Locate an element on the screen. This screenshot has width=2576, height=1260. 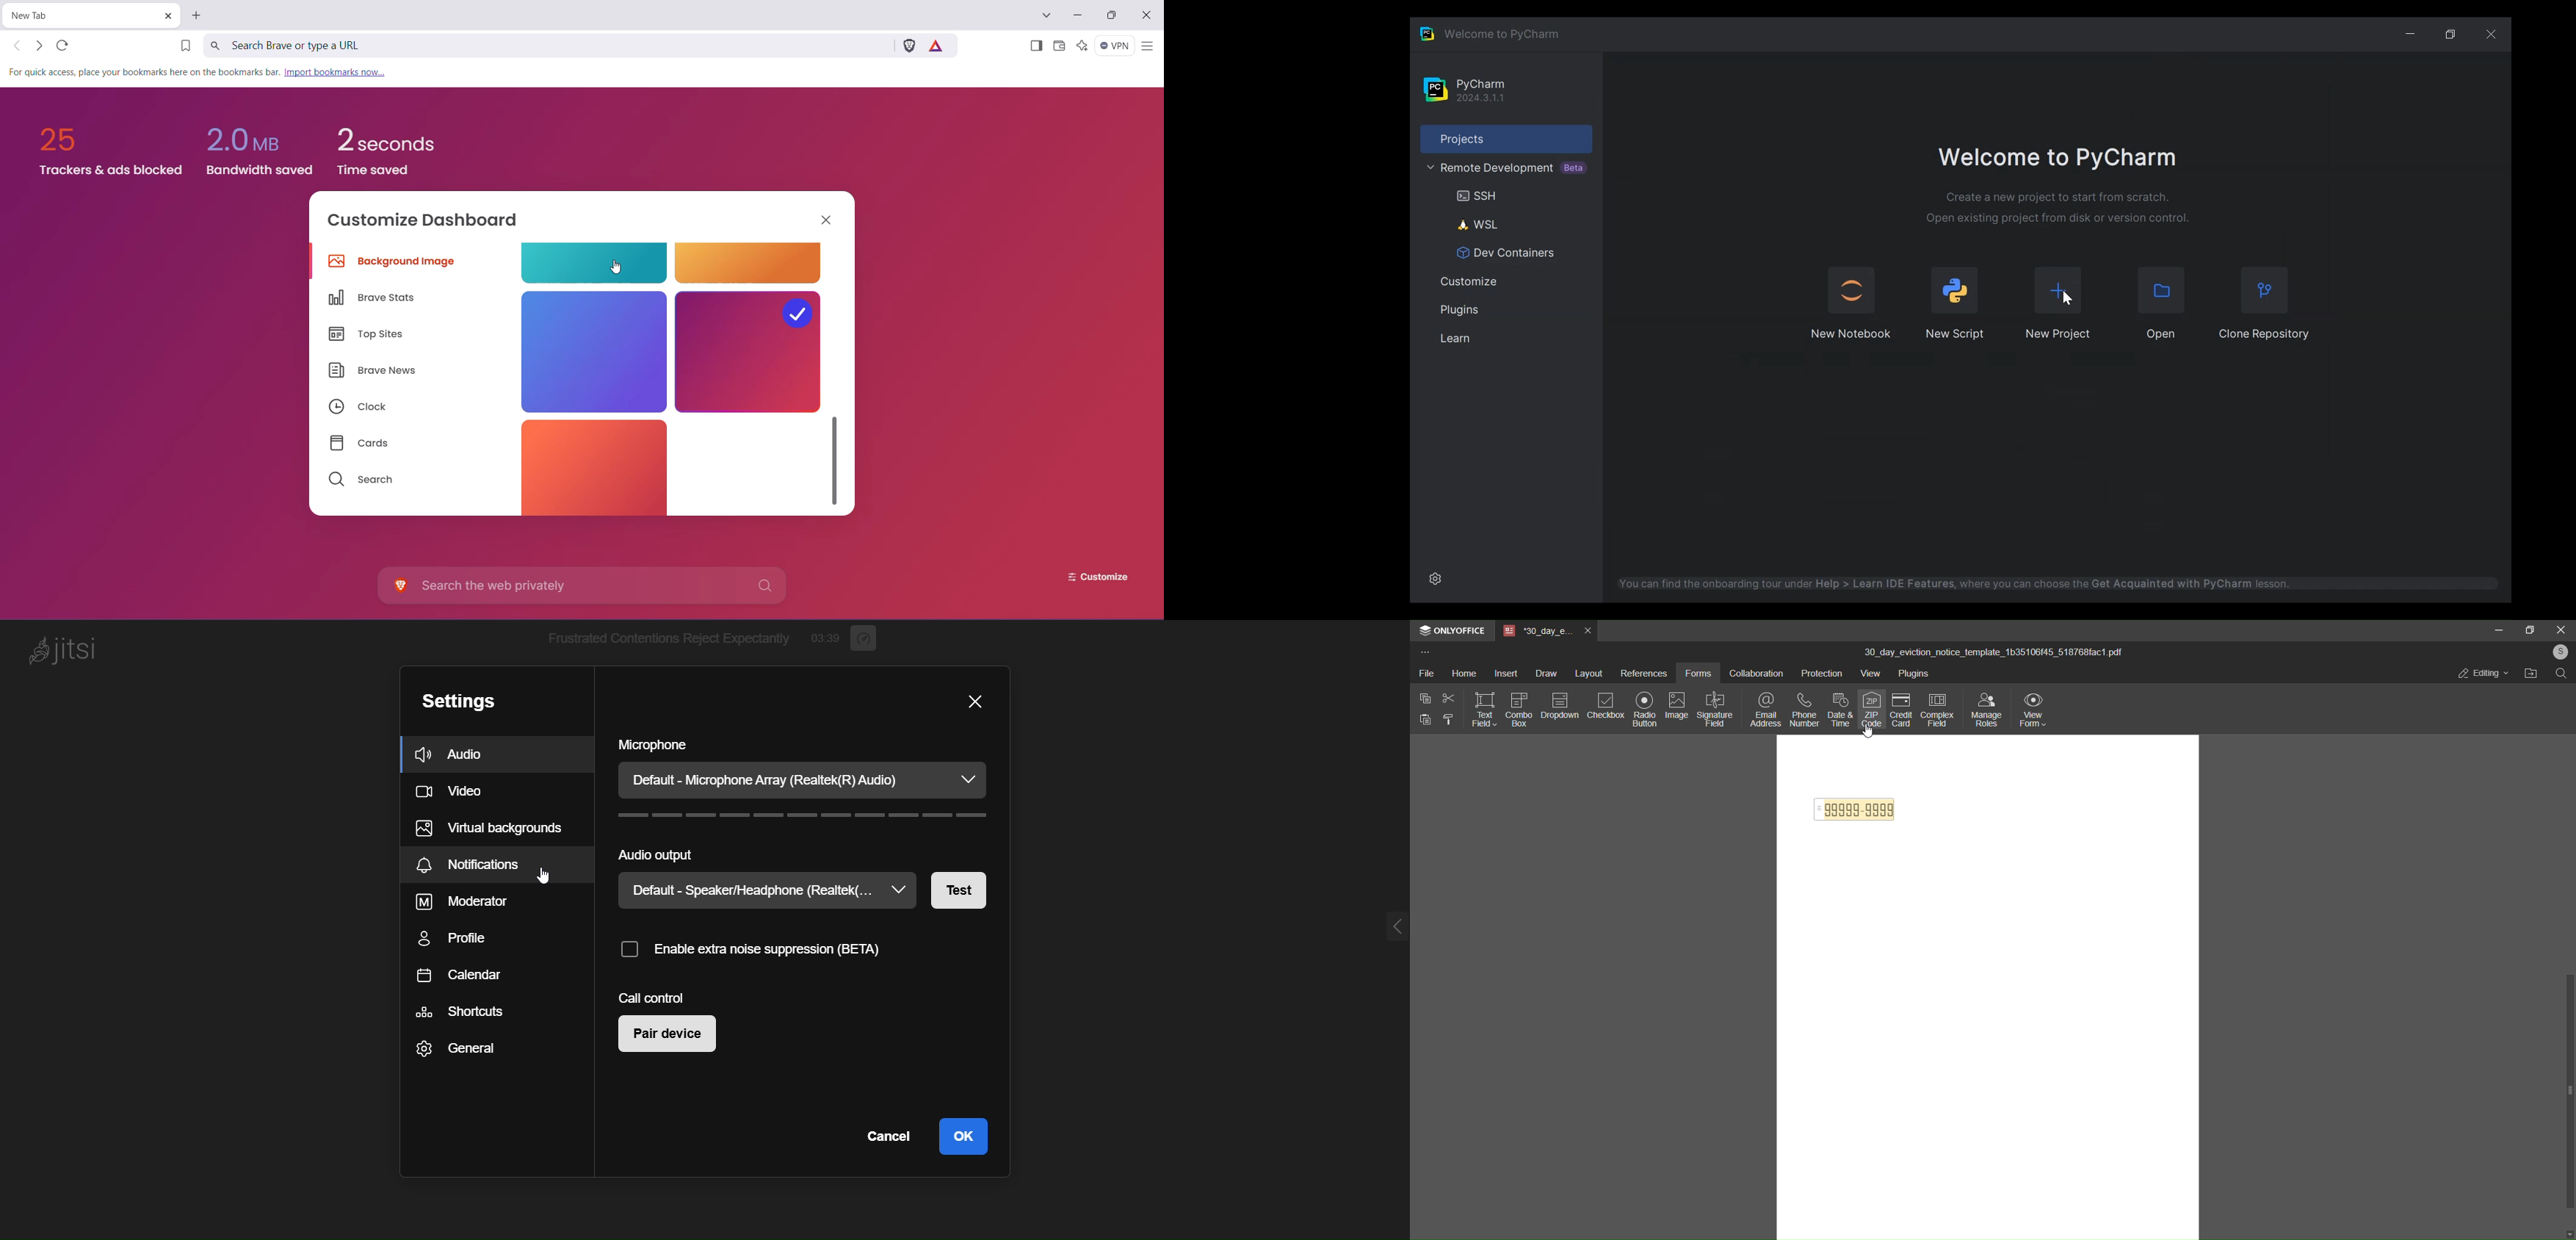
home is located at coordinates (1463, 674).